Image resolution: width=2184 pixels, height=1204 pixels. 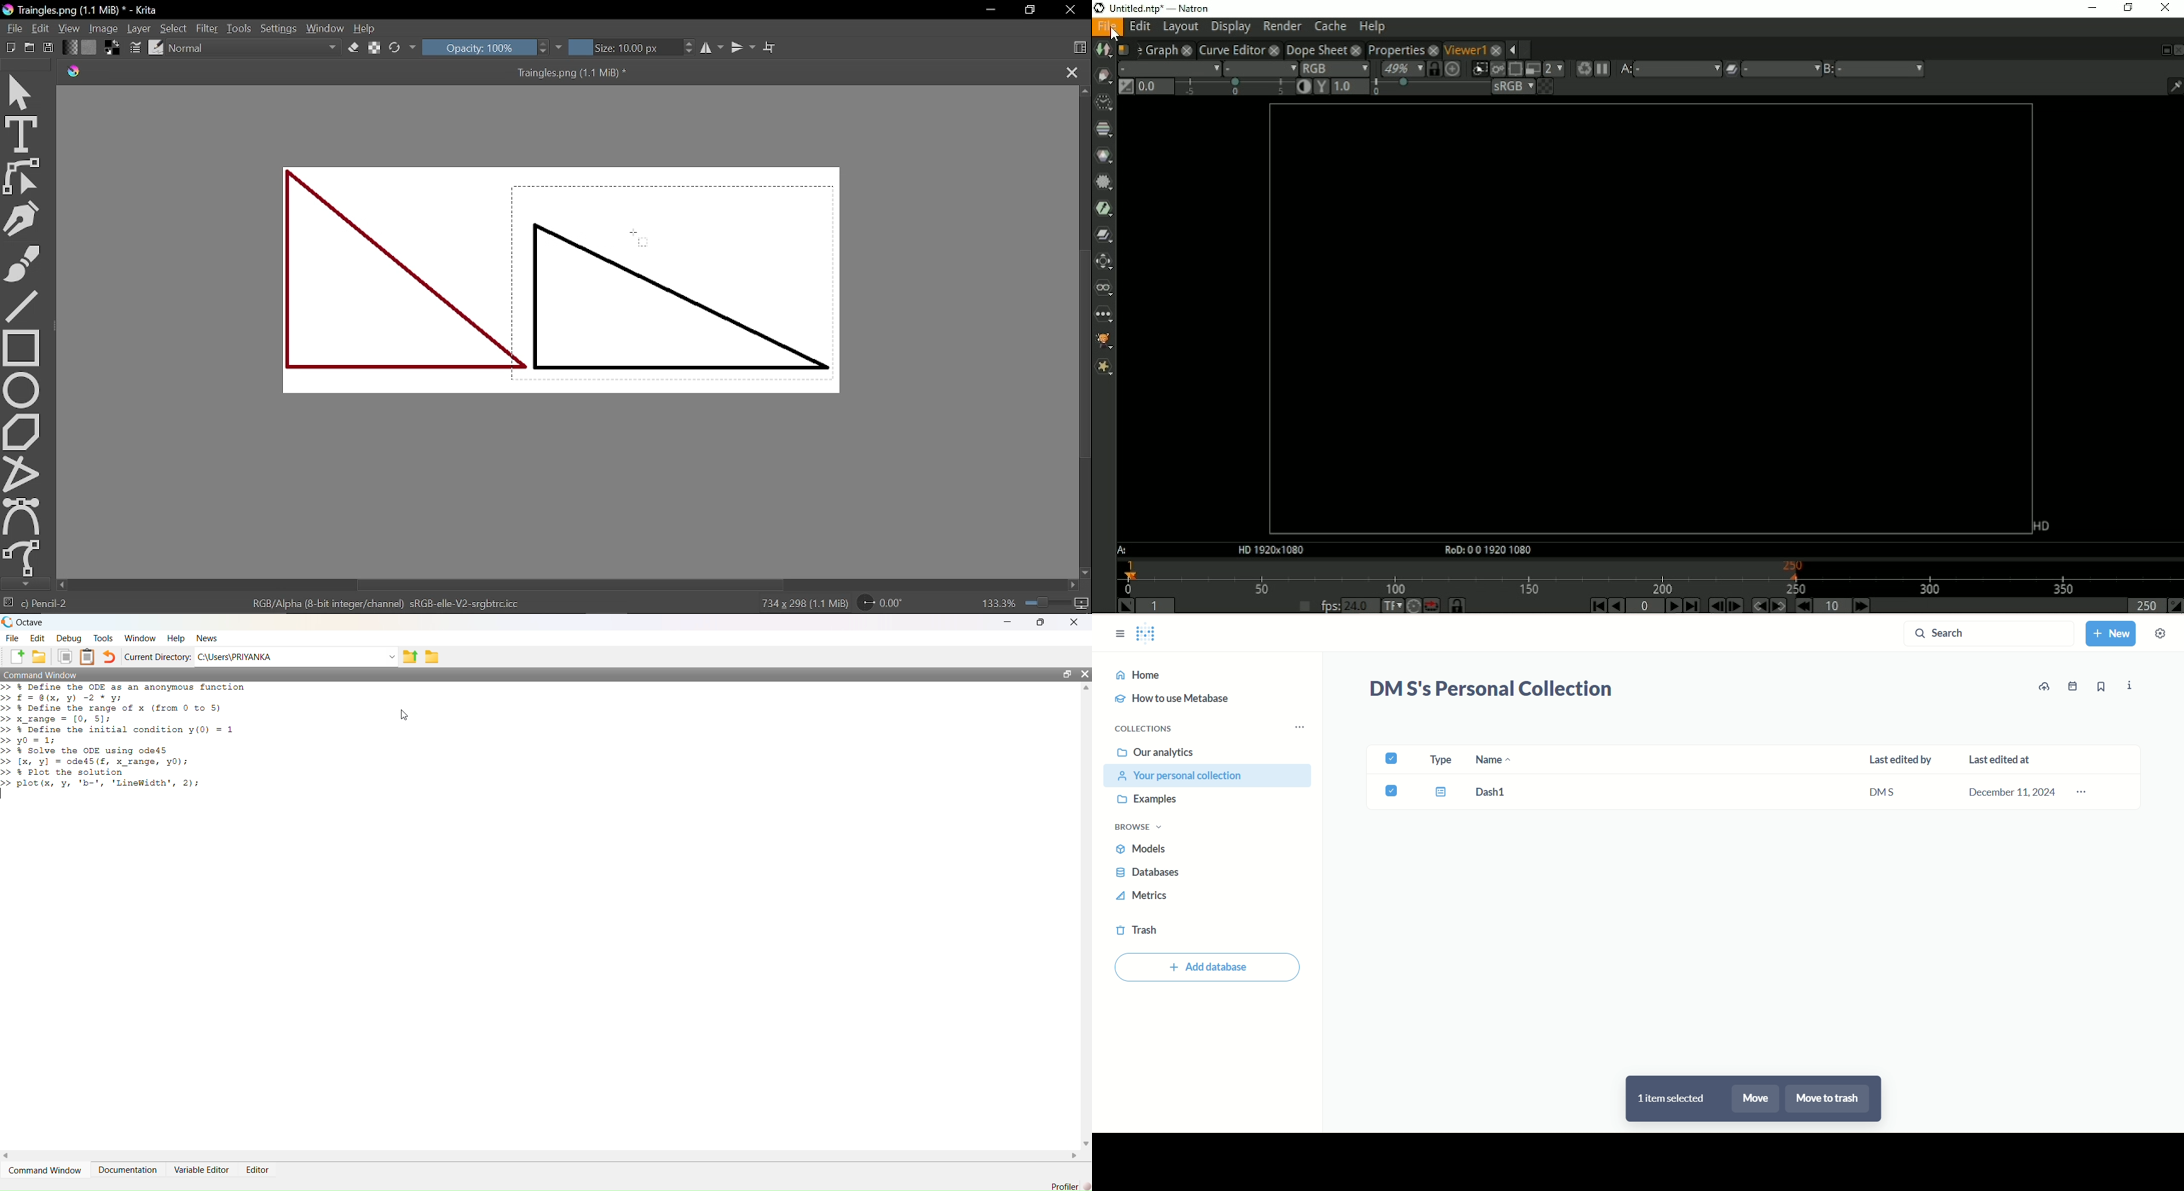 What do you see at coordinates (1085, 674) in the screenshot?
I see `Hide Widget` at bounding box center [1085, 674].